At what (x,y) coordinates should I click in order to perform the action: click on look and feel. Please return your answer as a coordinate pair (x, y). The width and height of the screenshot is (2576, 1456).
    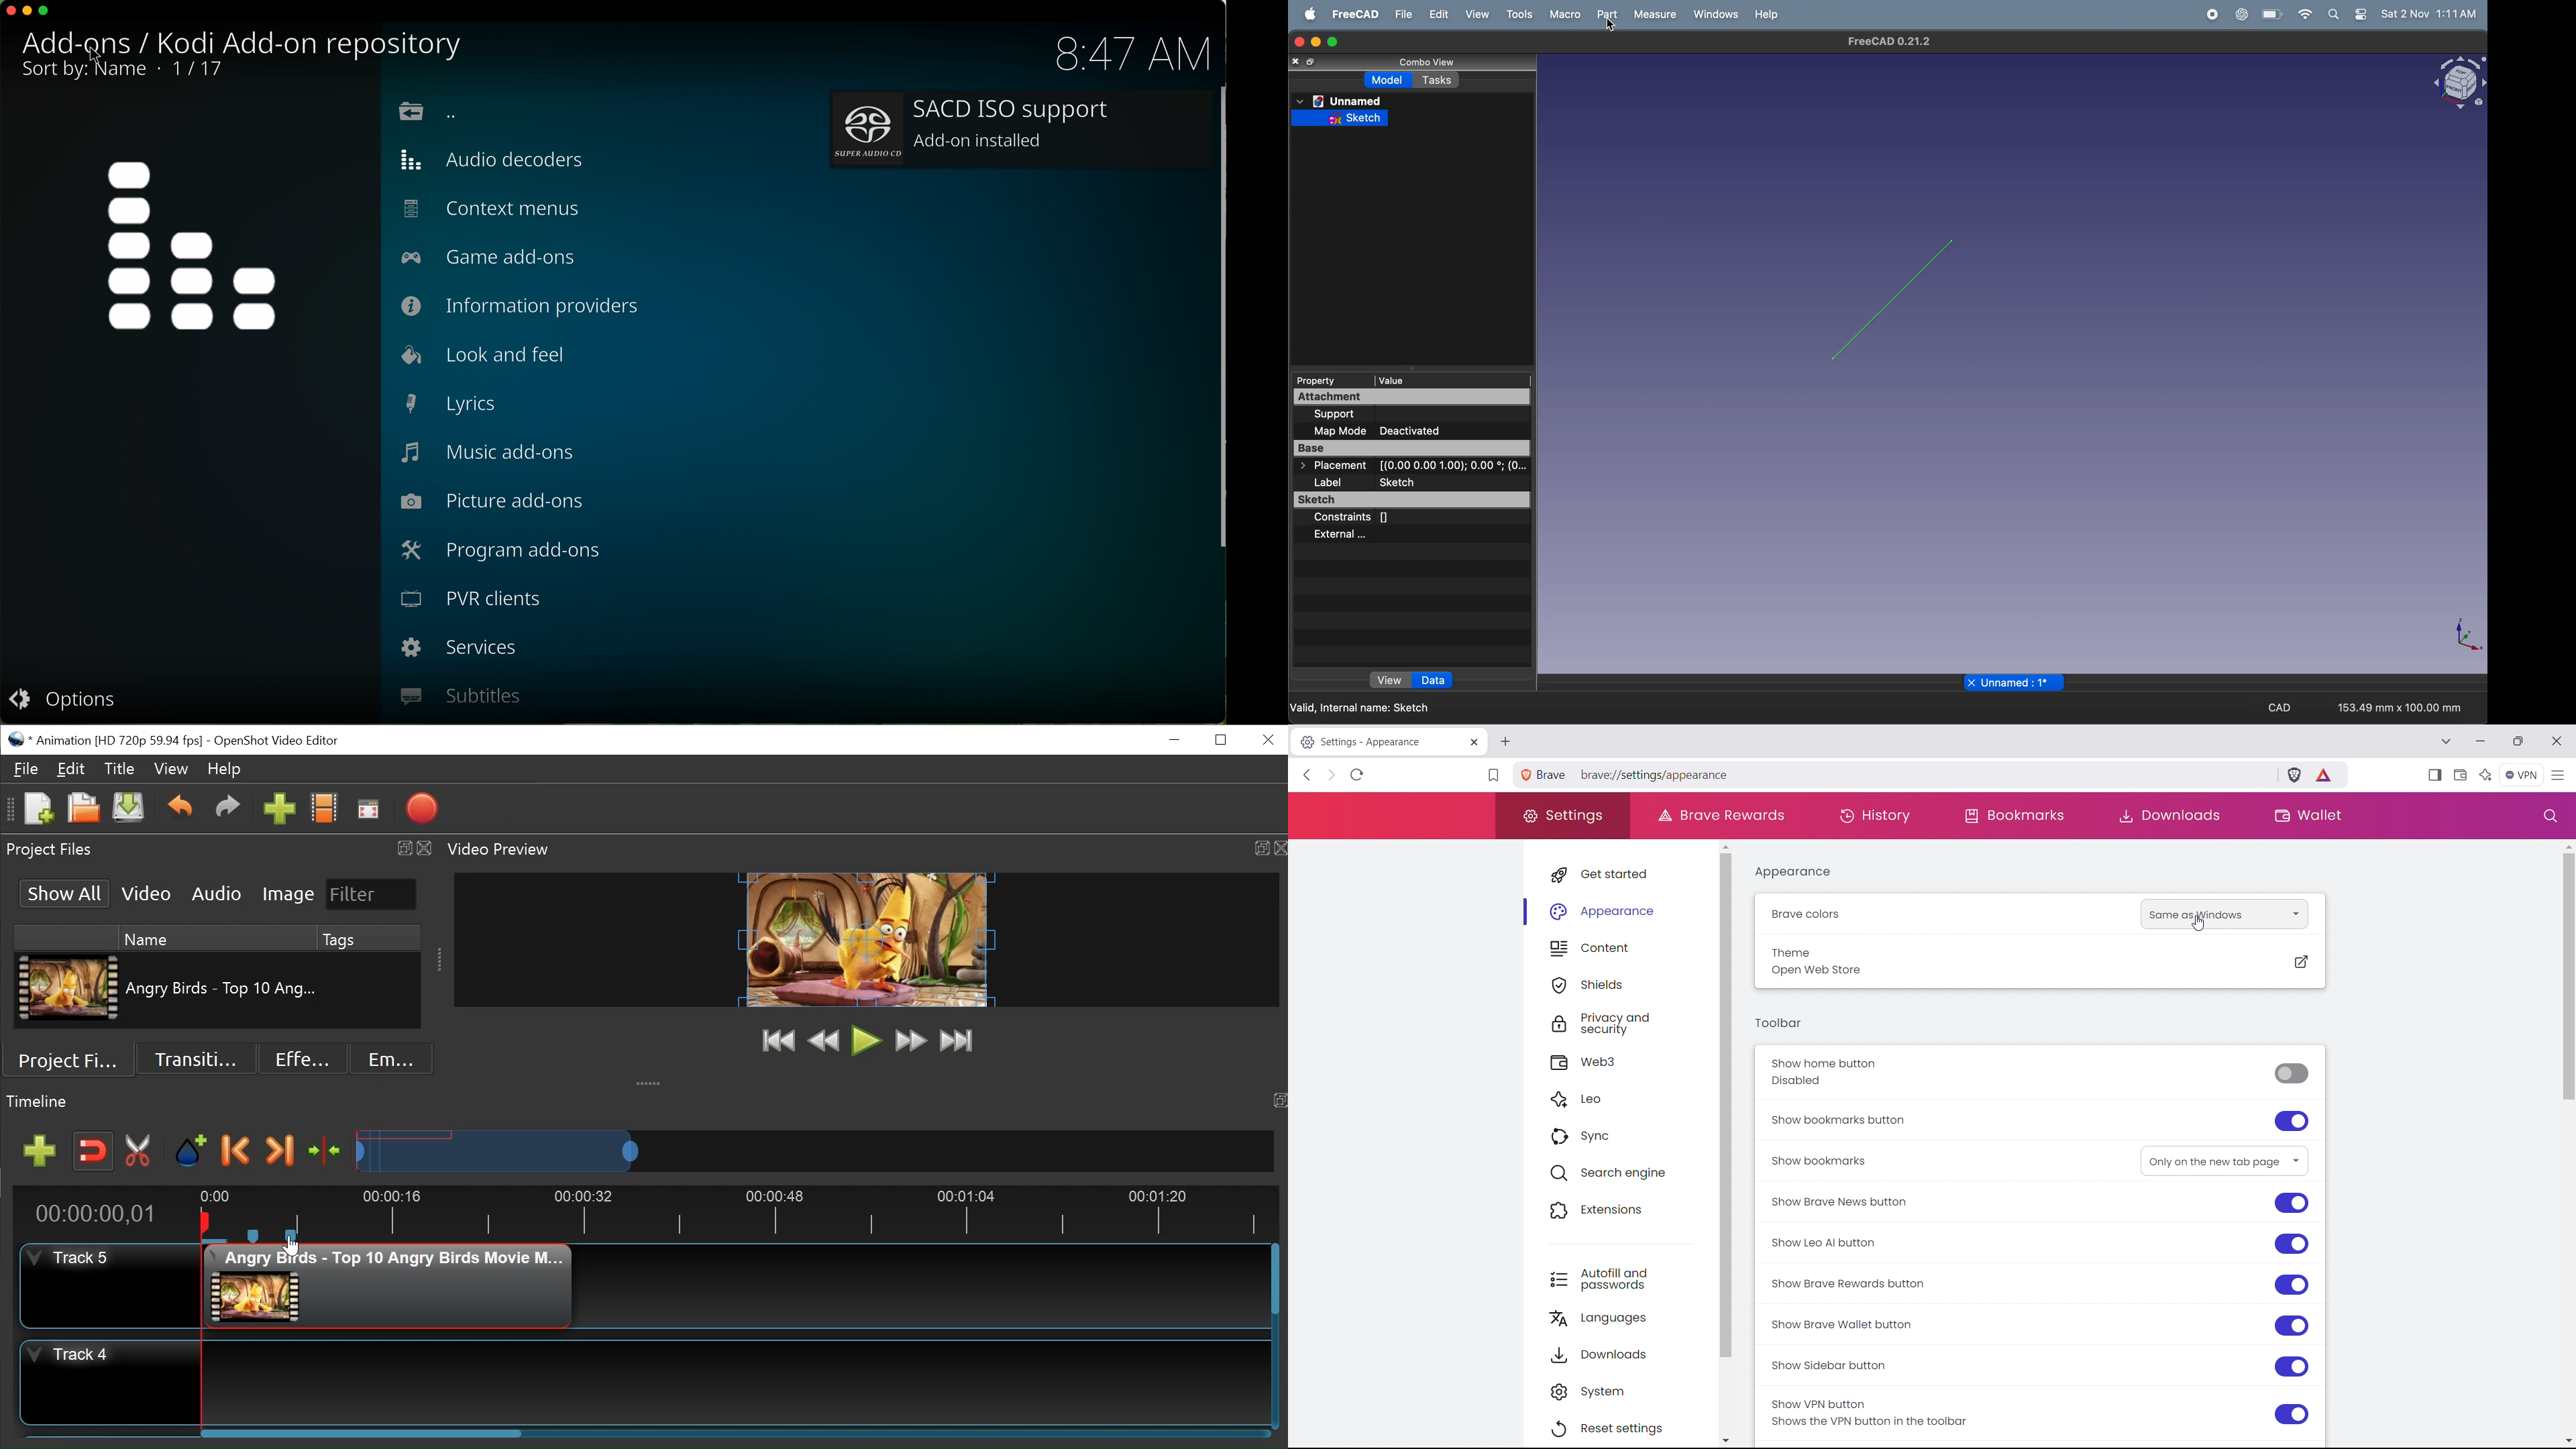
    Looking at the image, I should click on (479, 355).